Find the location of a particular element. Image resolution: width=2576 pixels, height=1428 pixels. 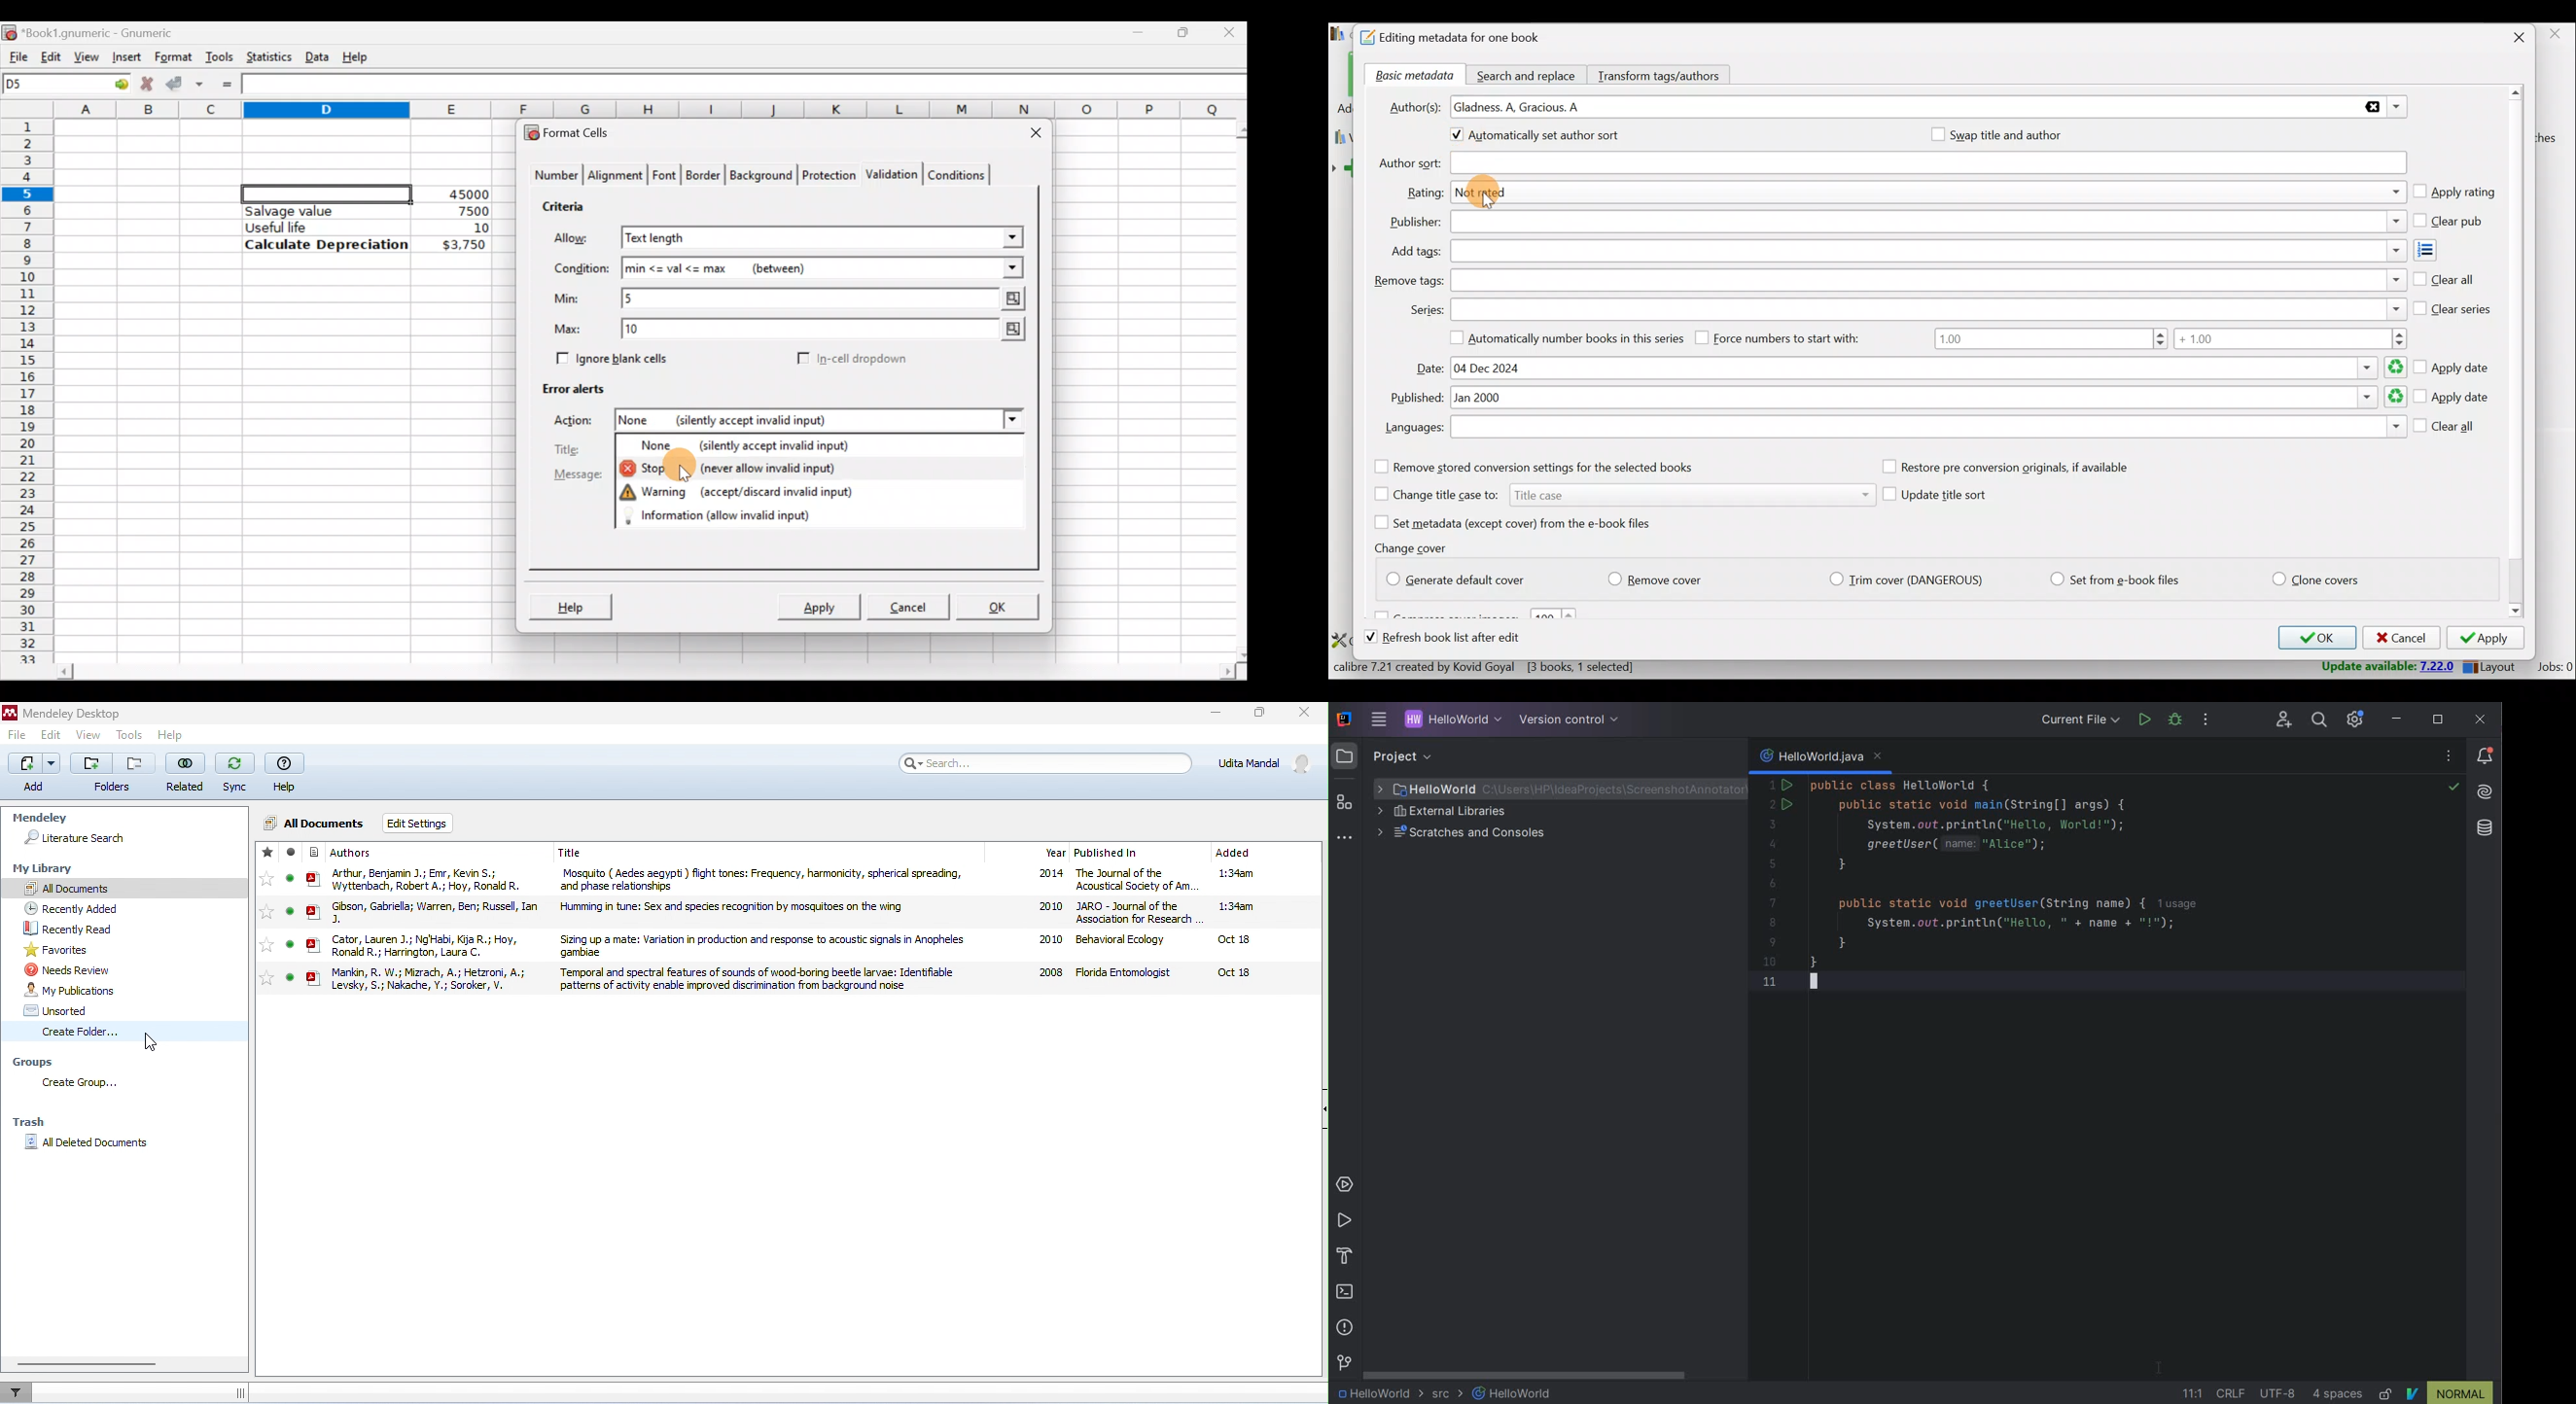

recently read is located at coordinates (134, 929).